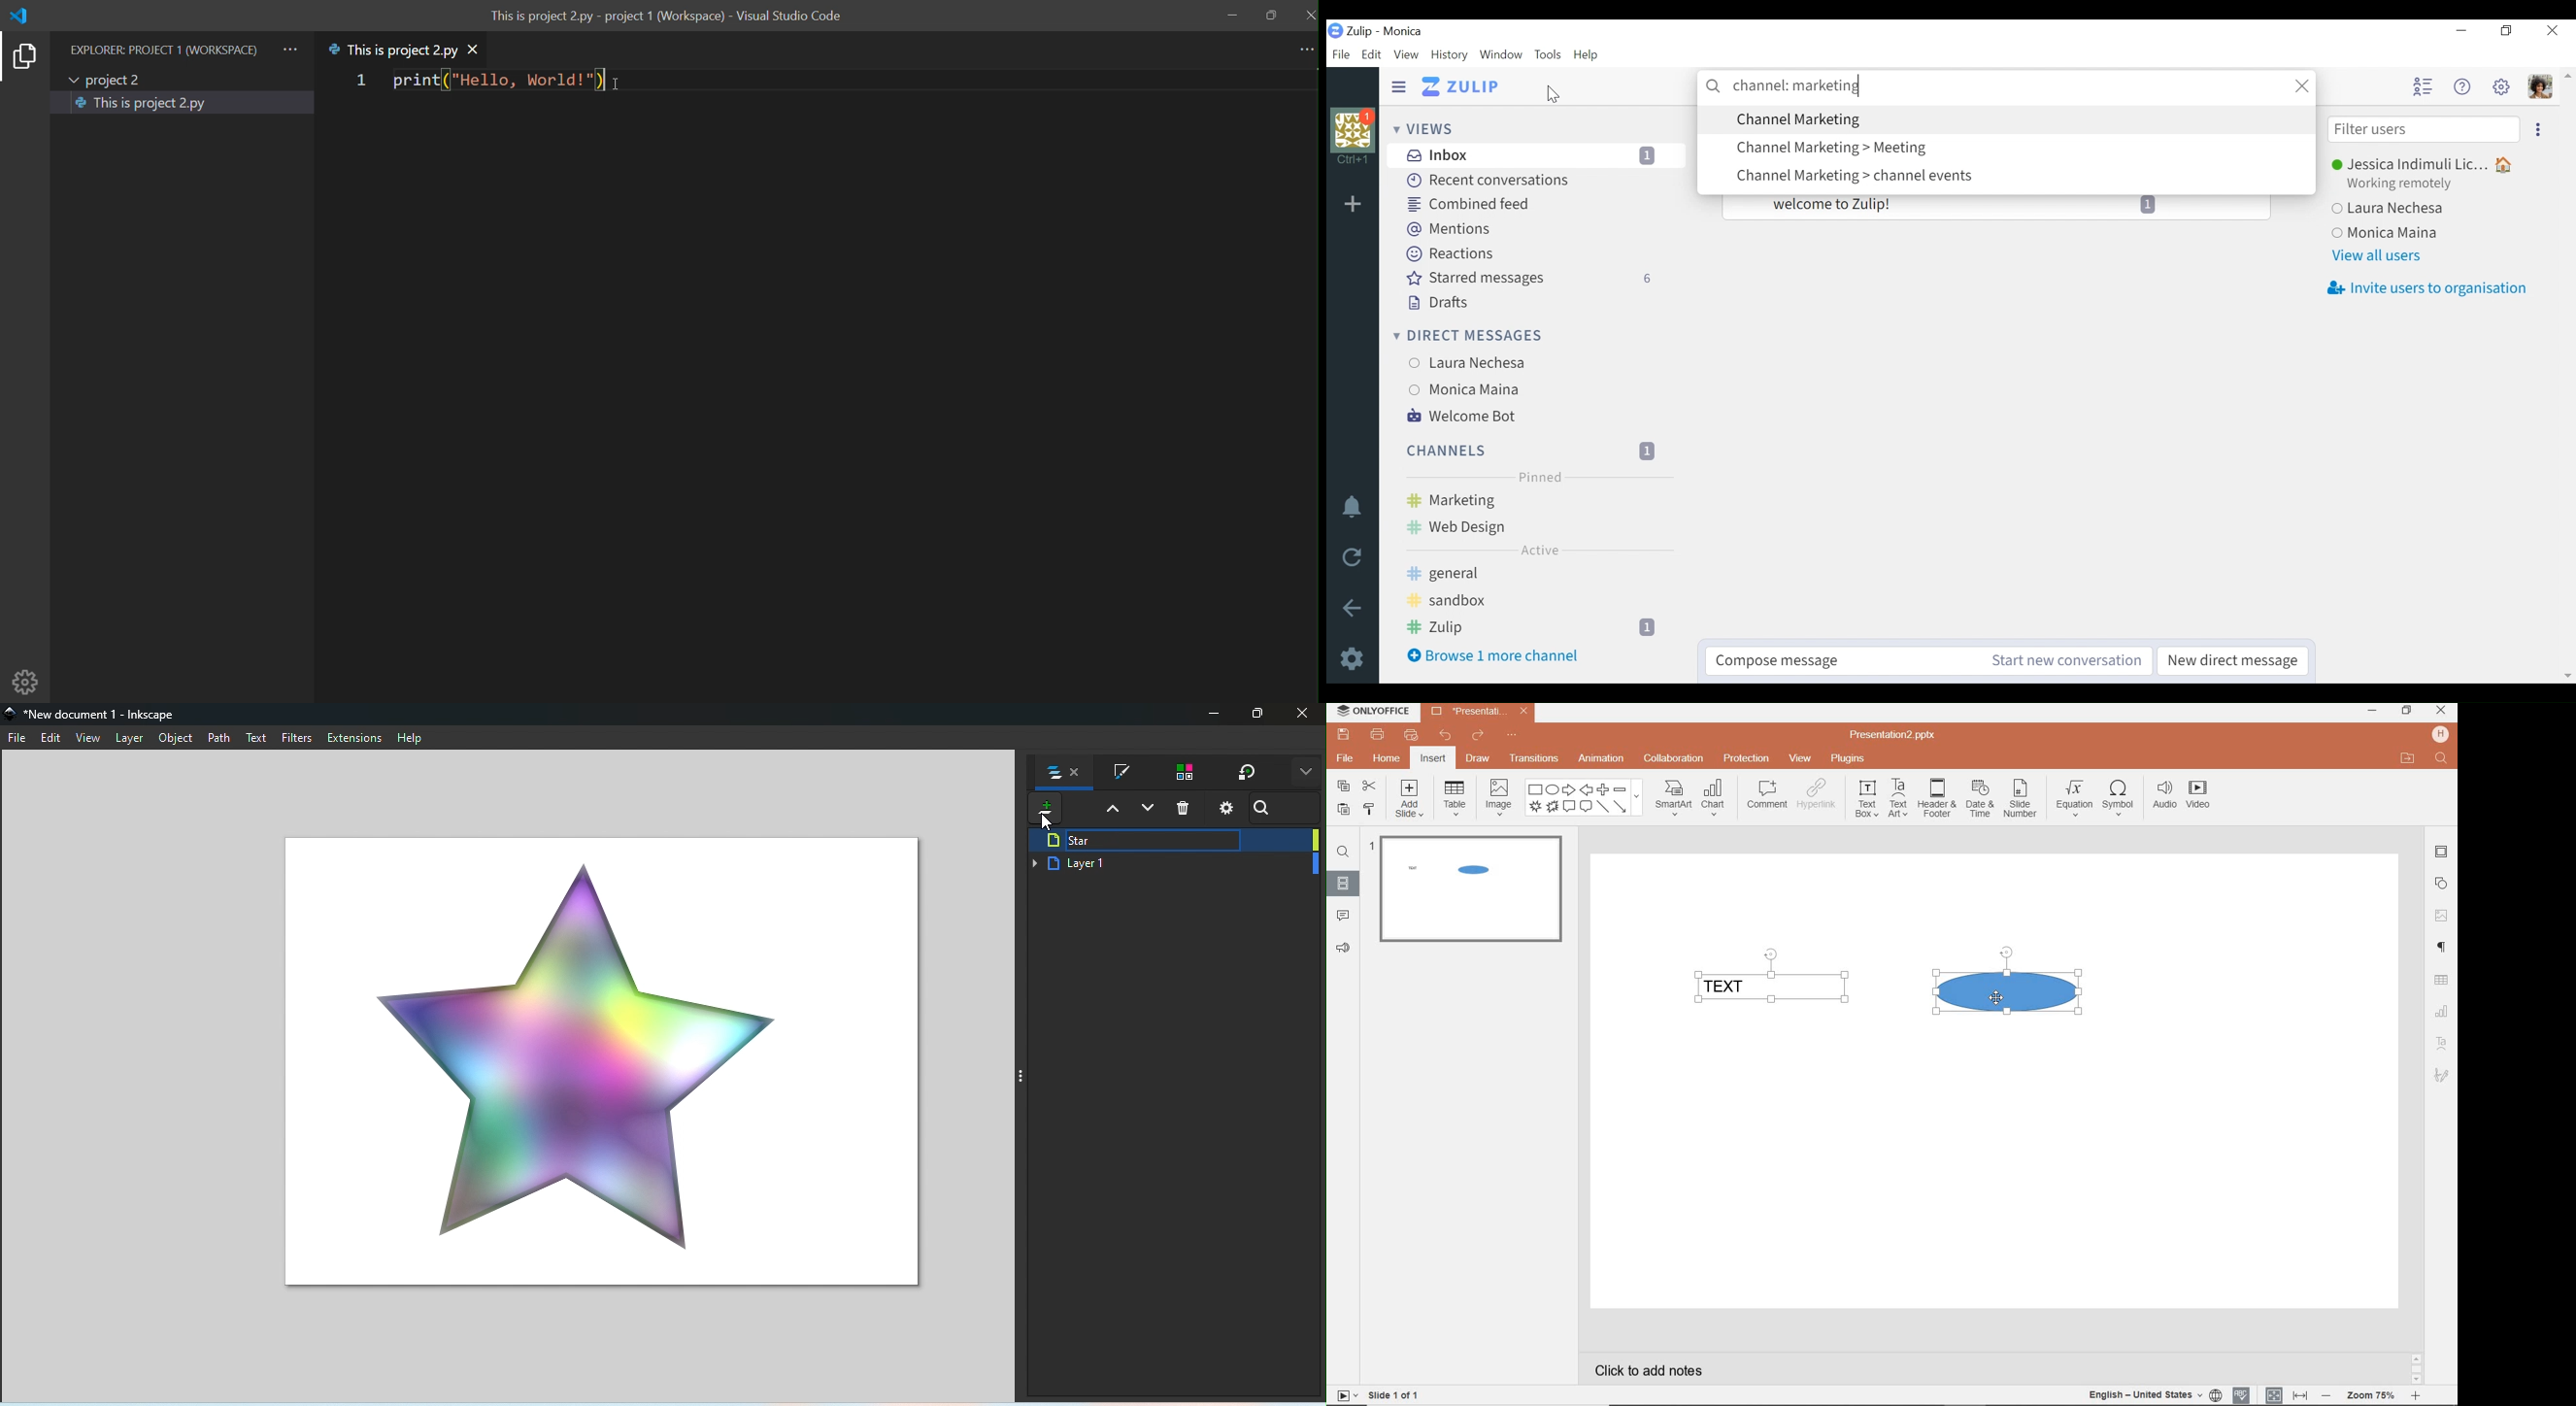 The image size is (2576, 1428). Describe the element at coordinates (1531, 279) in the screenshot. I see `Starred messages` at that location.